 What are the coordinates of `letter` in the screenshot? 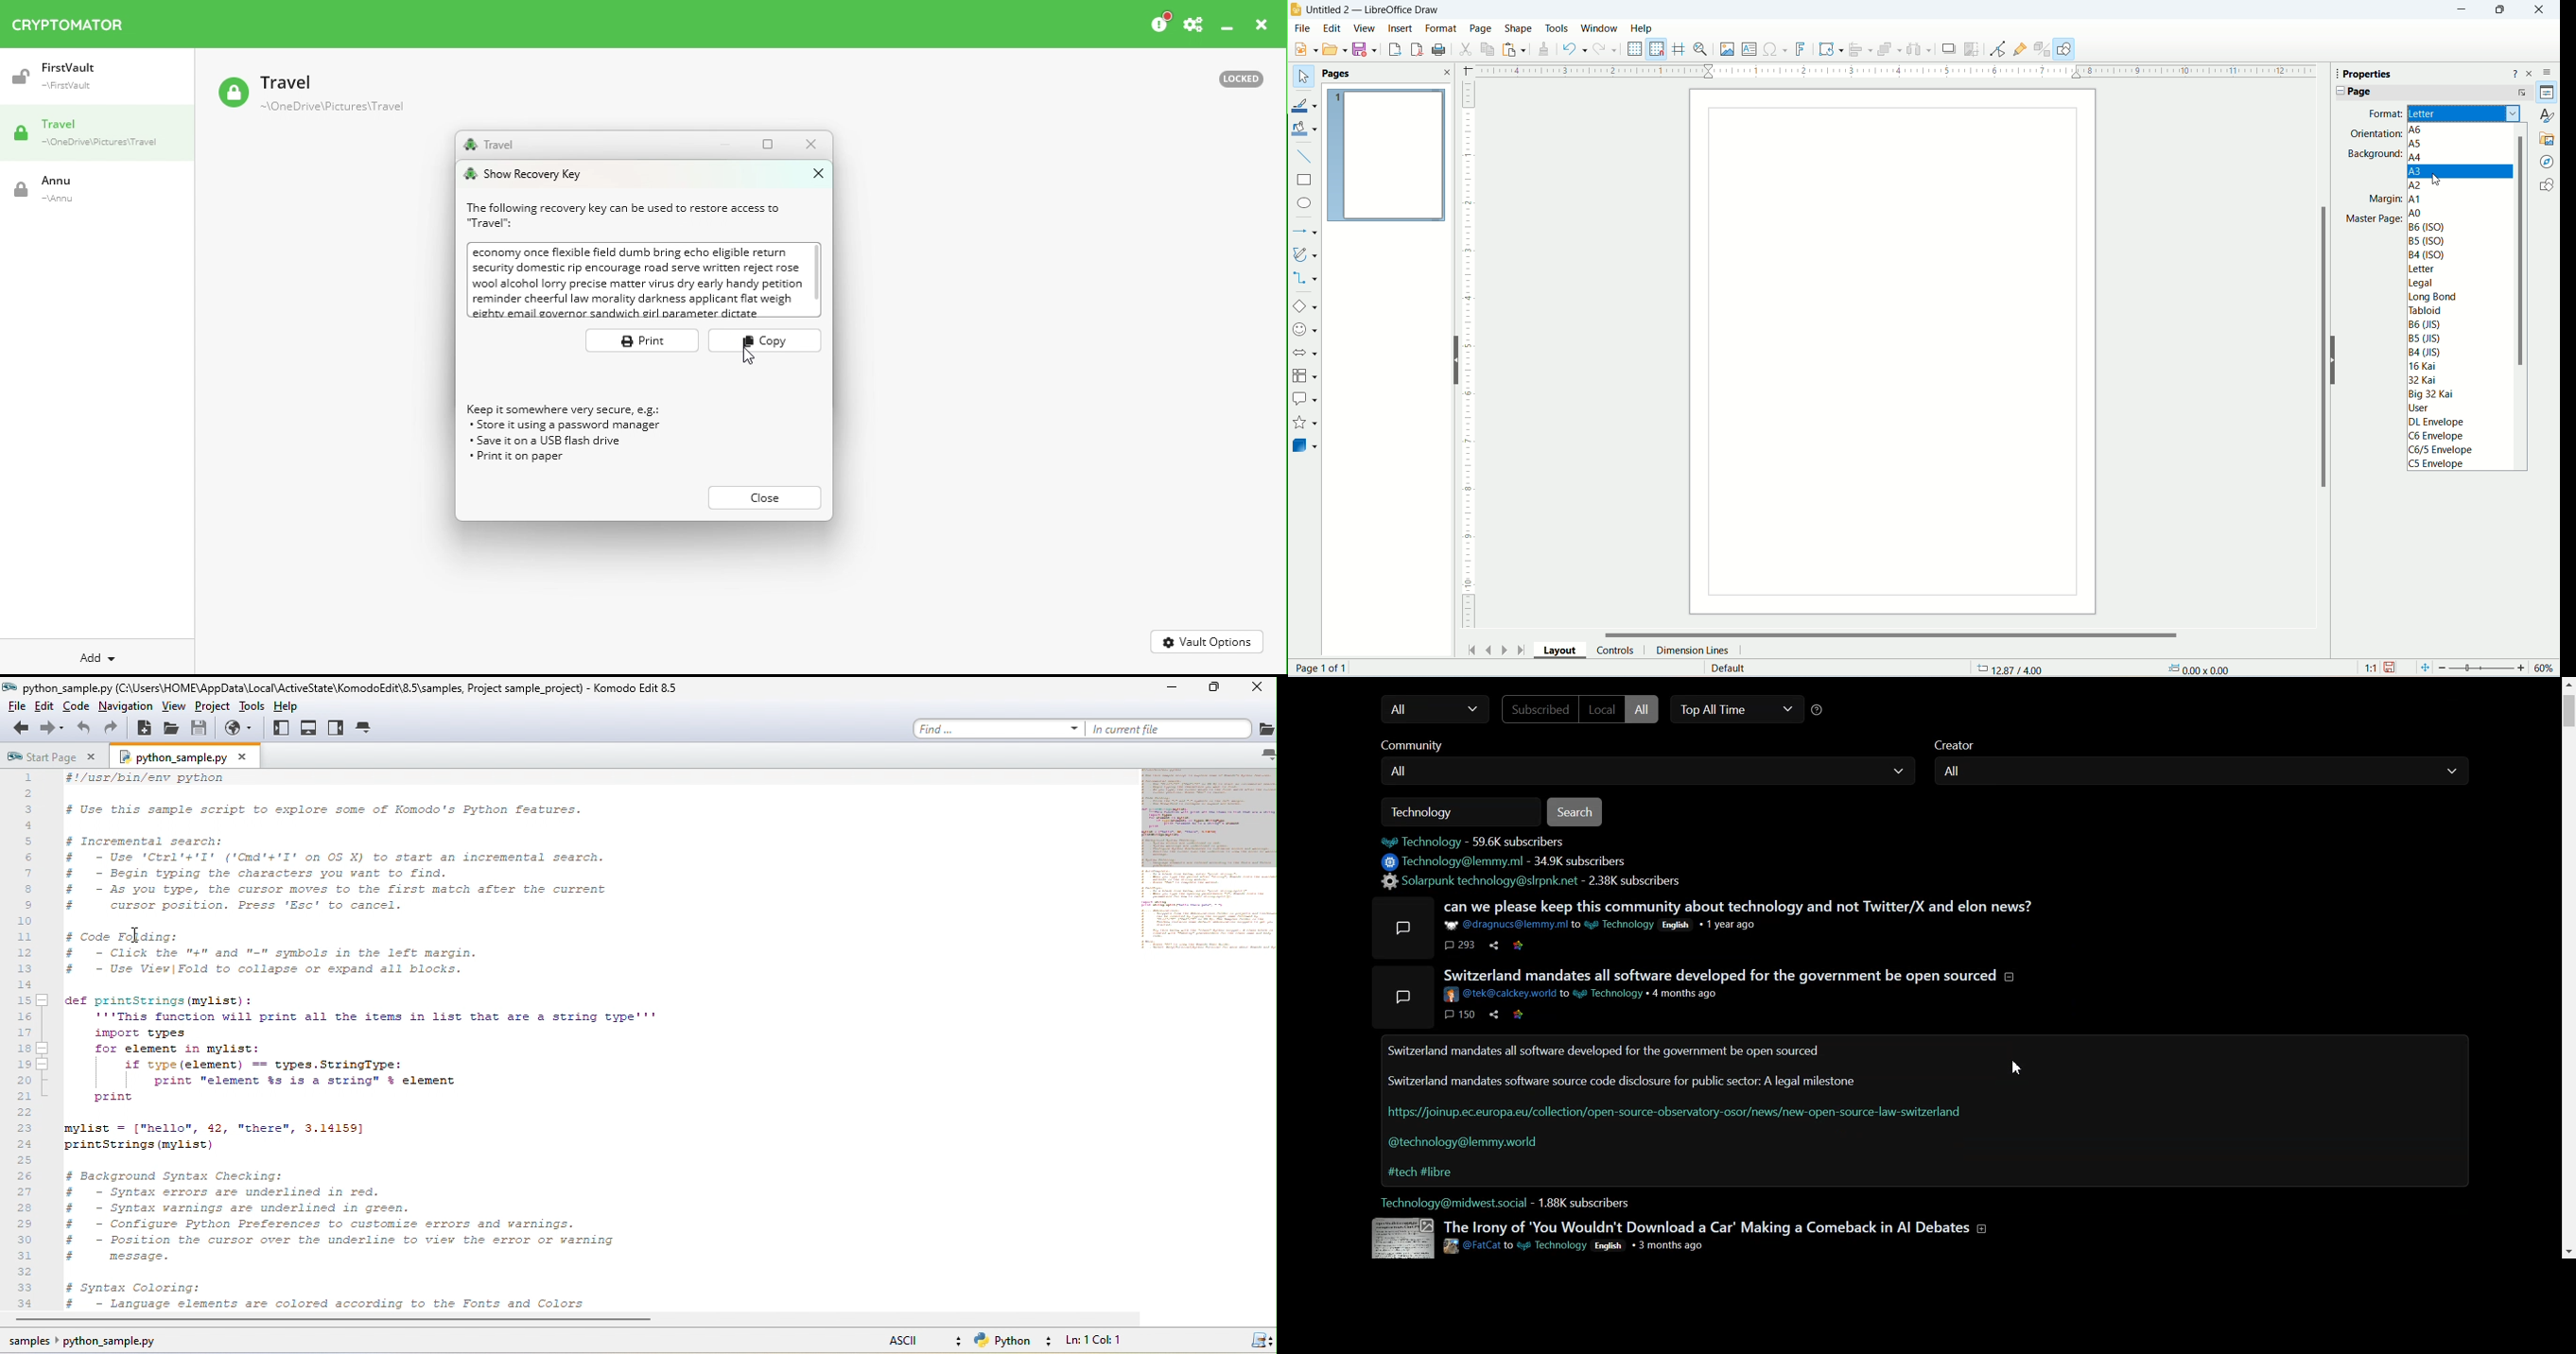 It's located at (2465, 115).